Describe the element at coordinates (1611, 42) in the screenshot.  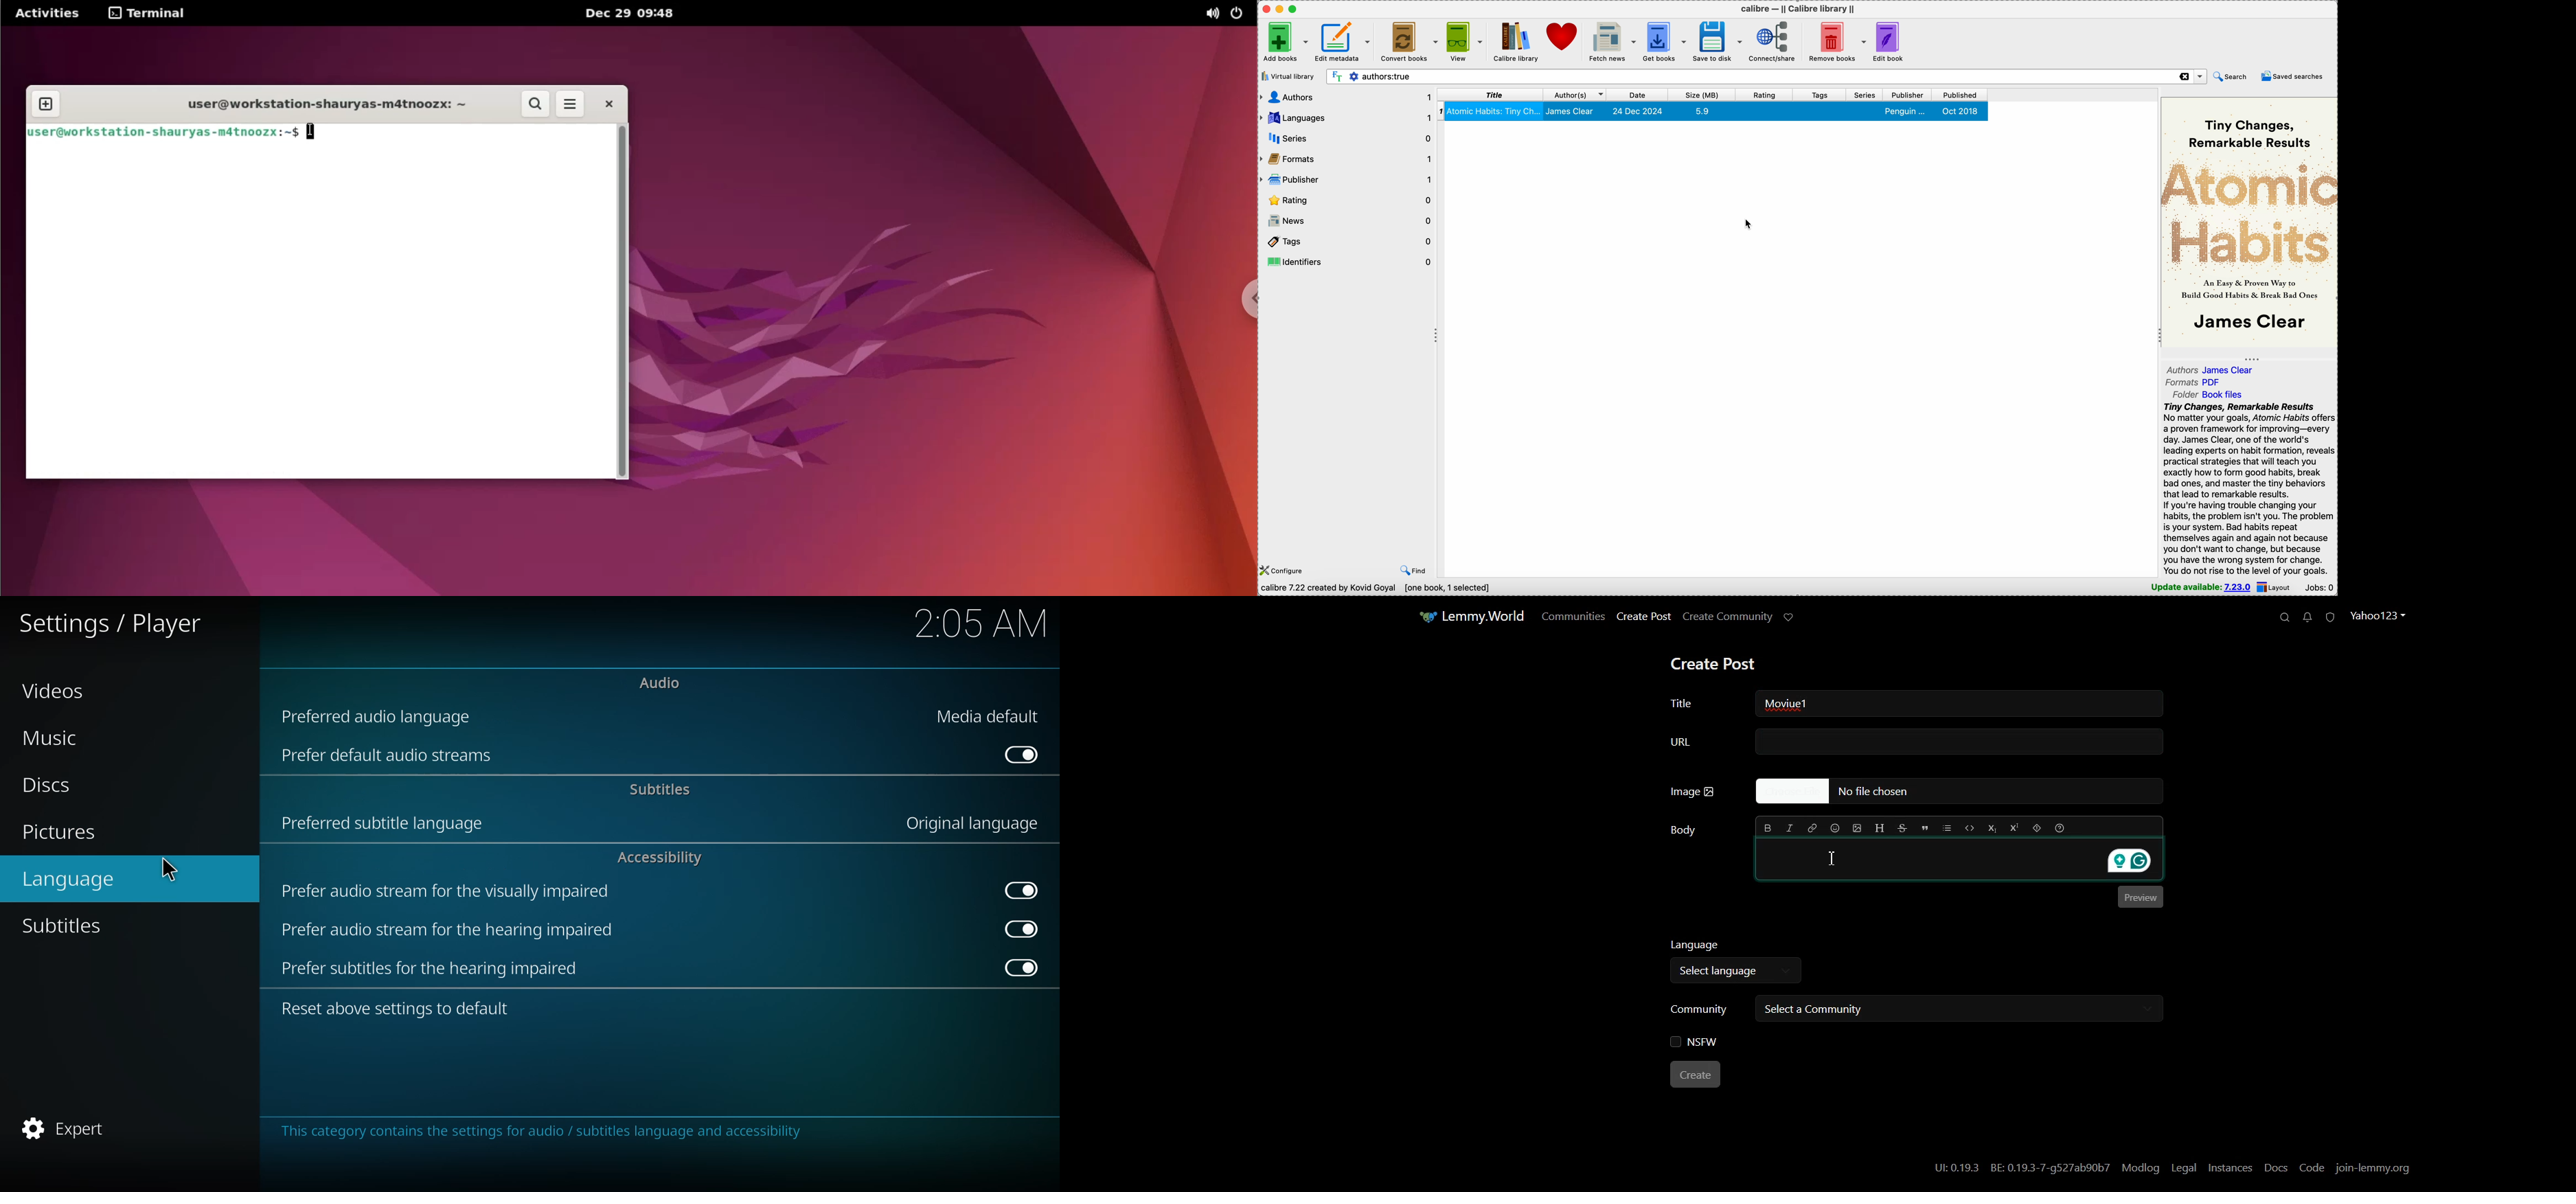
I see `fetch news` at that location.